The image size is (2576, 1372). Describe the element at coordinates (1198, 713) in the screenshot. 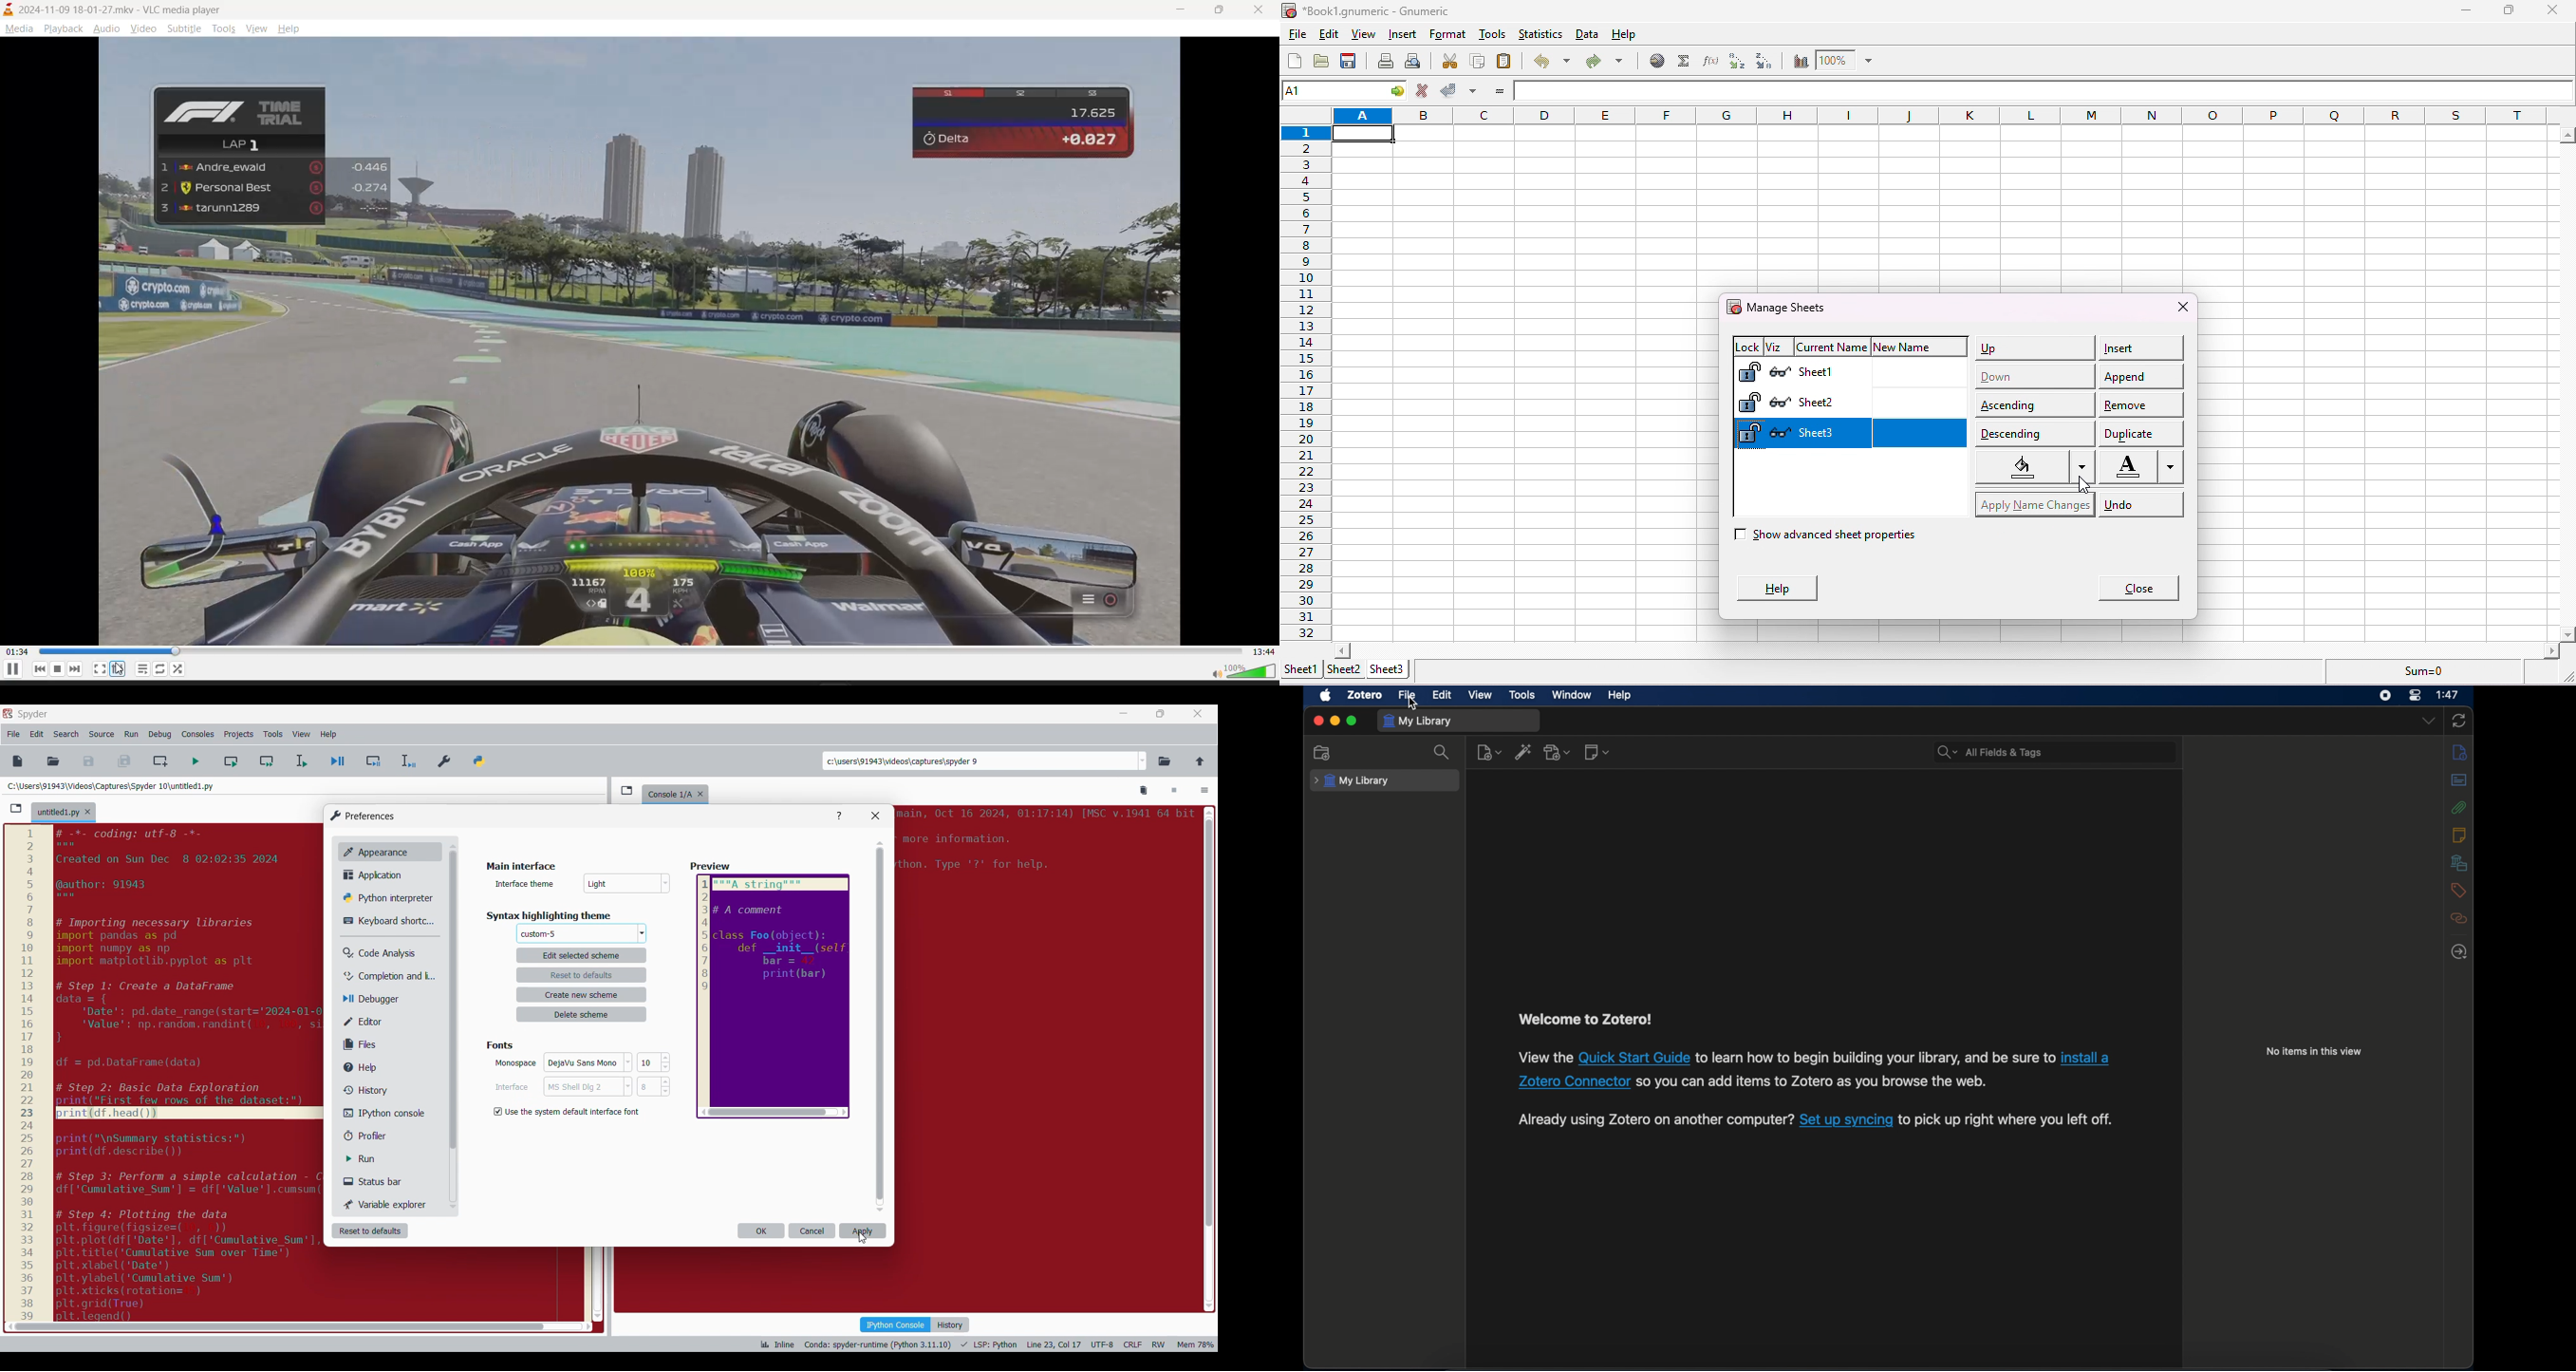

I see `Close tab` at that location.